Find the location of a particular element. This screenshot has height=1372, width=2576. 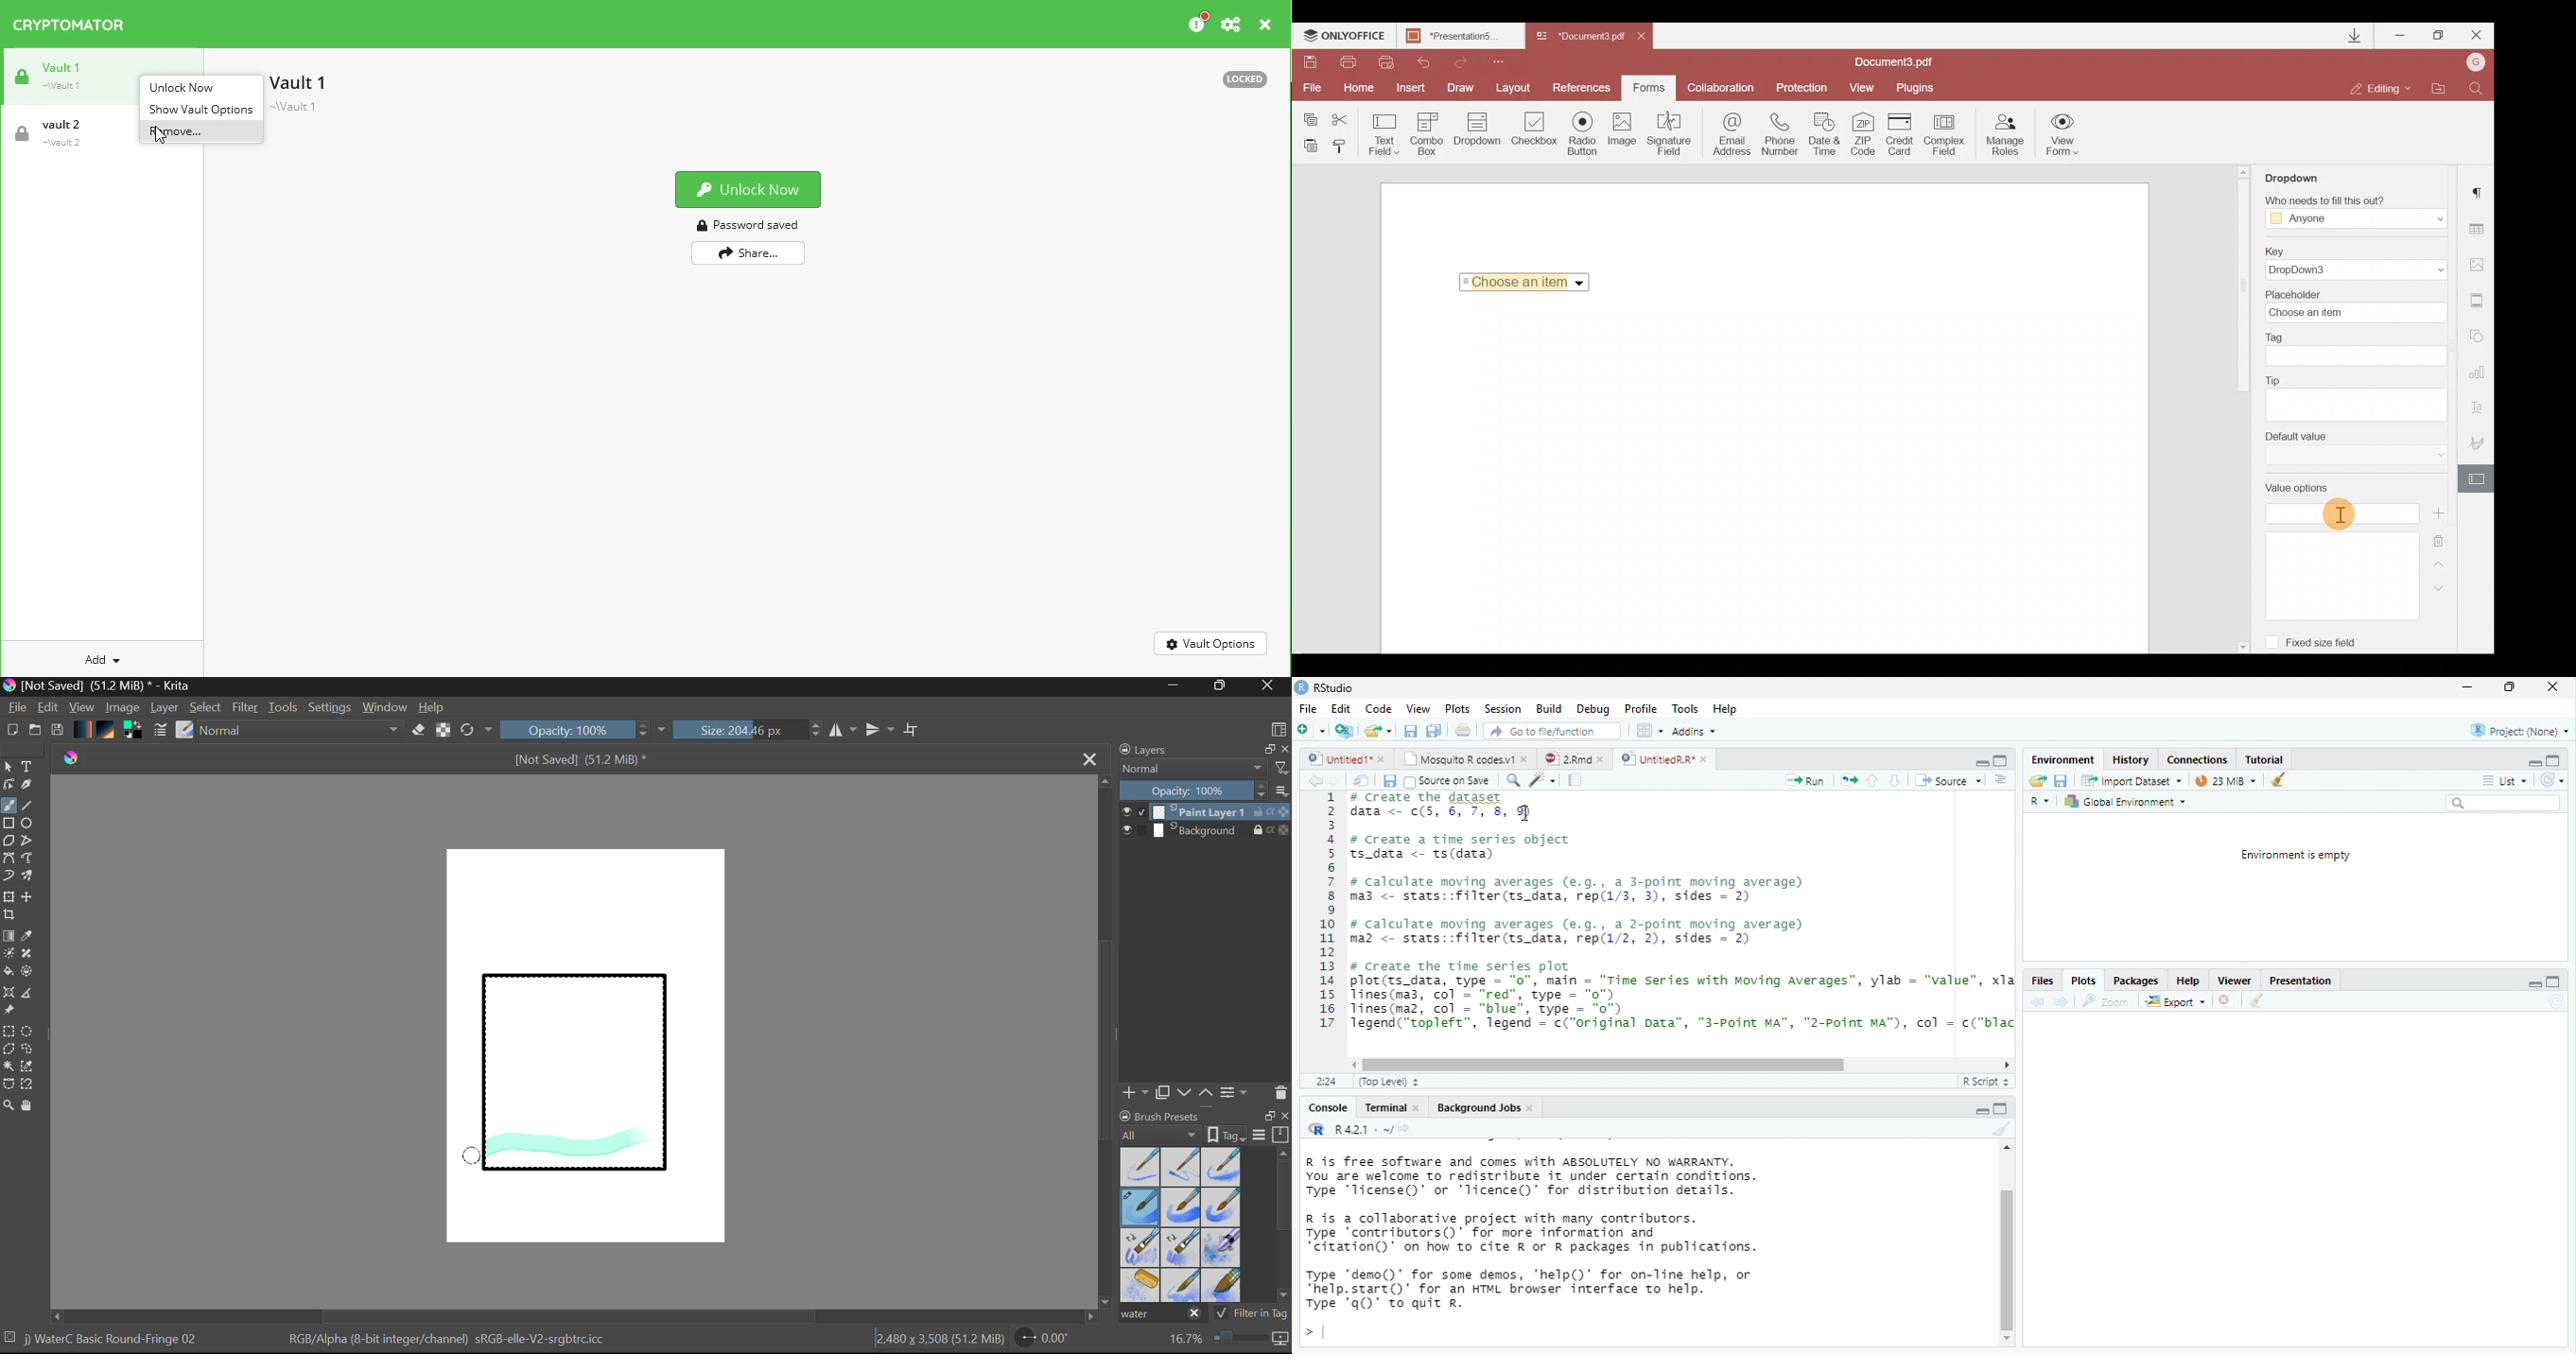

Image is located at coordinates (1625, 133).